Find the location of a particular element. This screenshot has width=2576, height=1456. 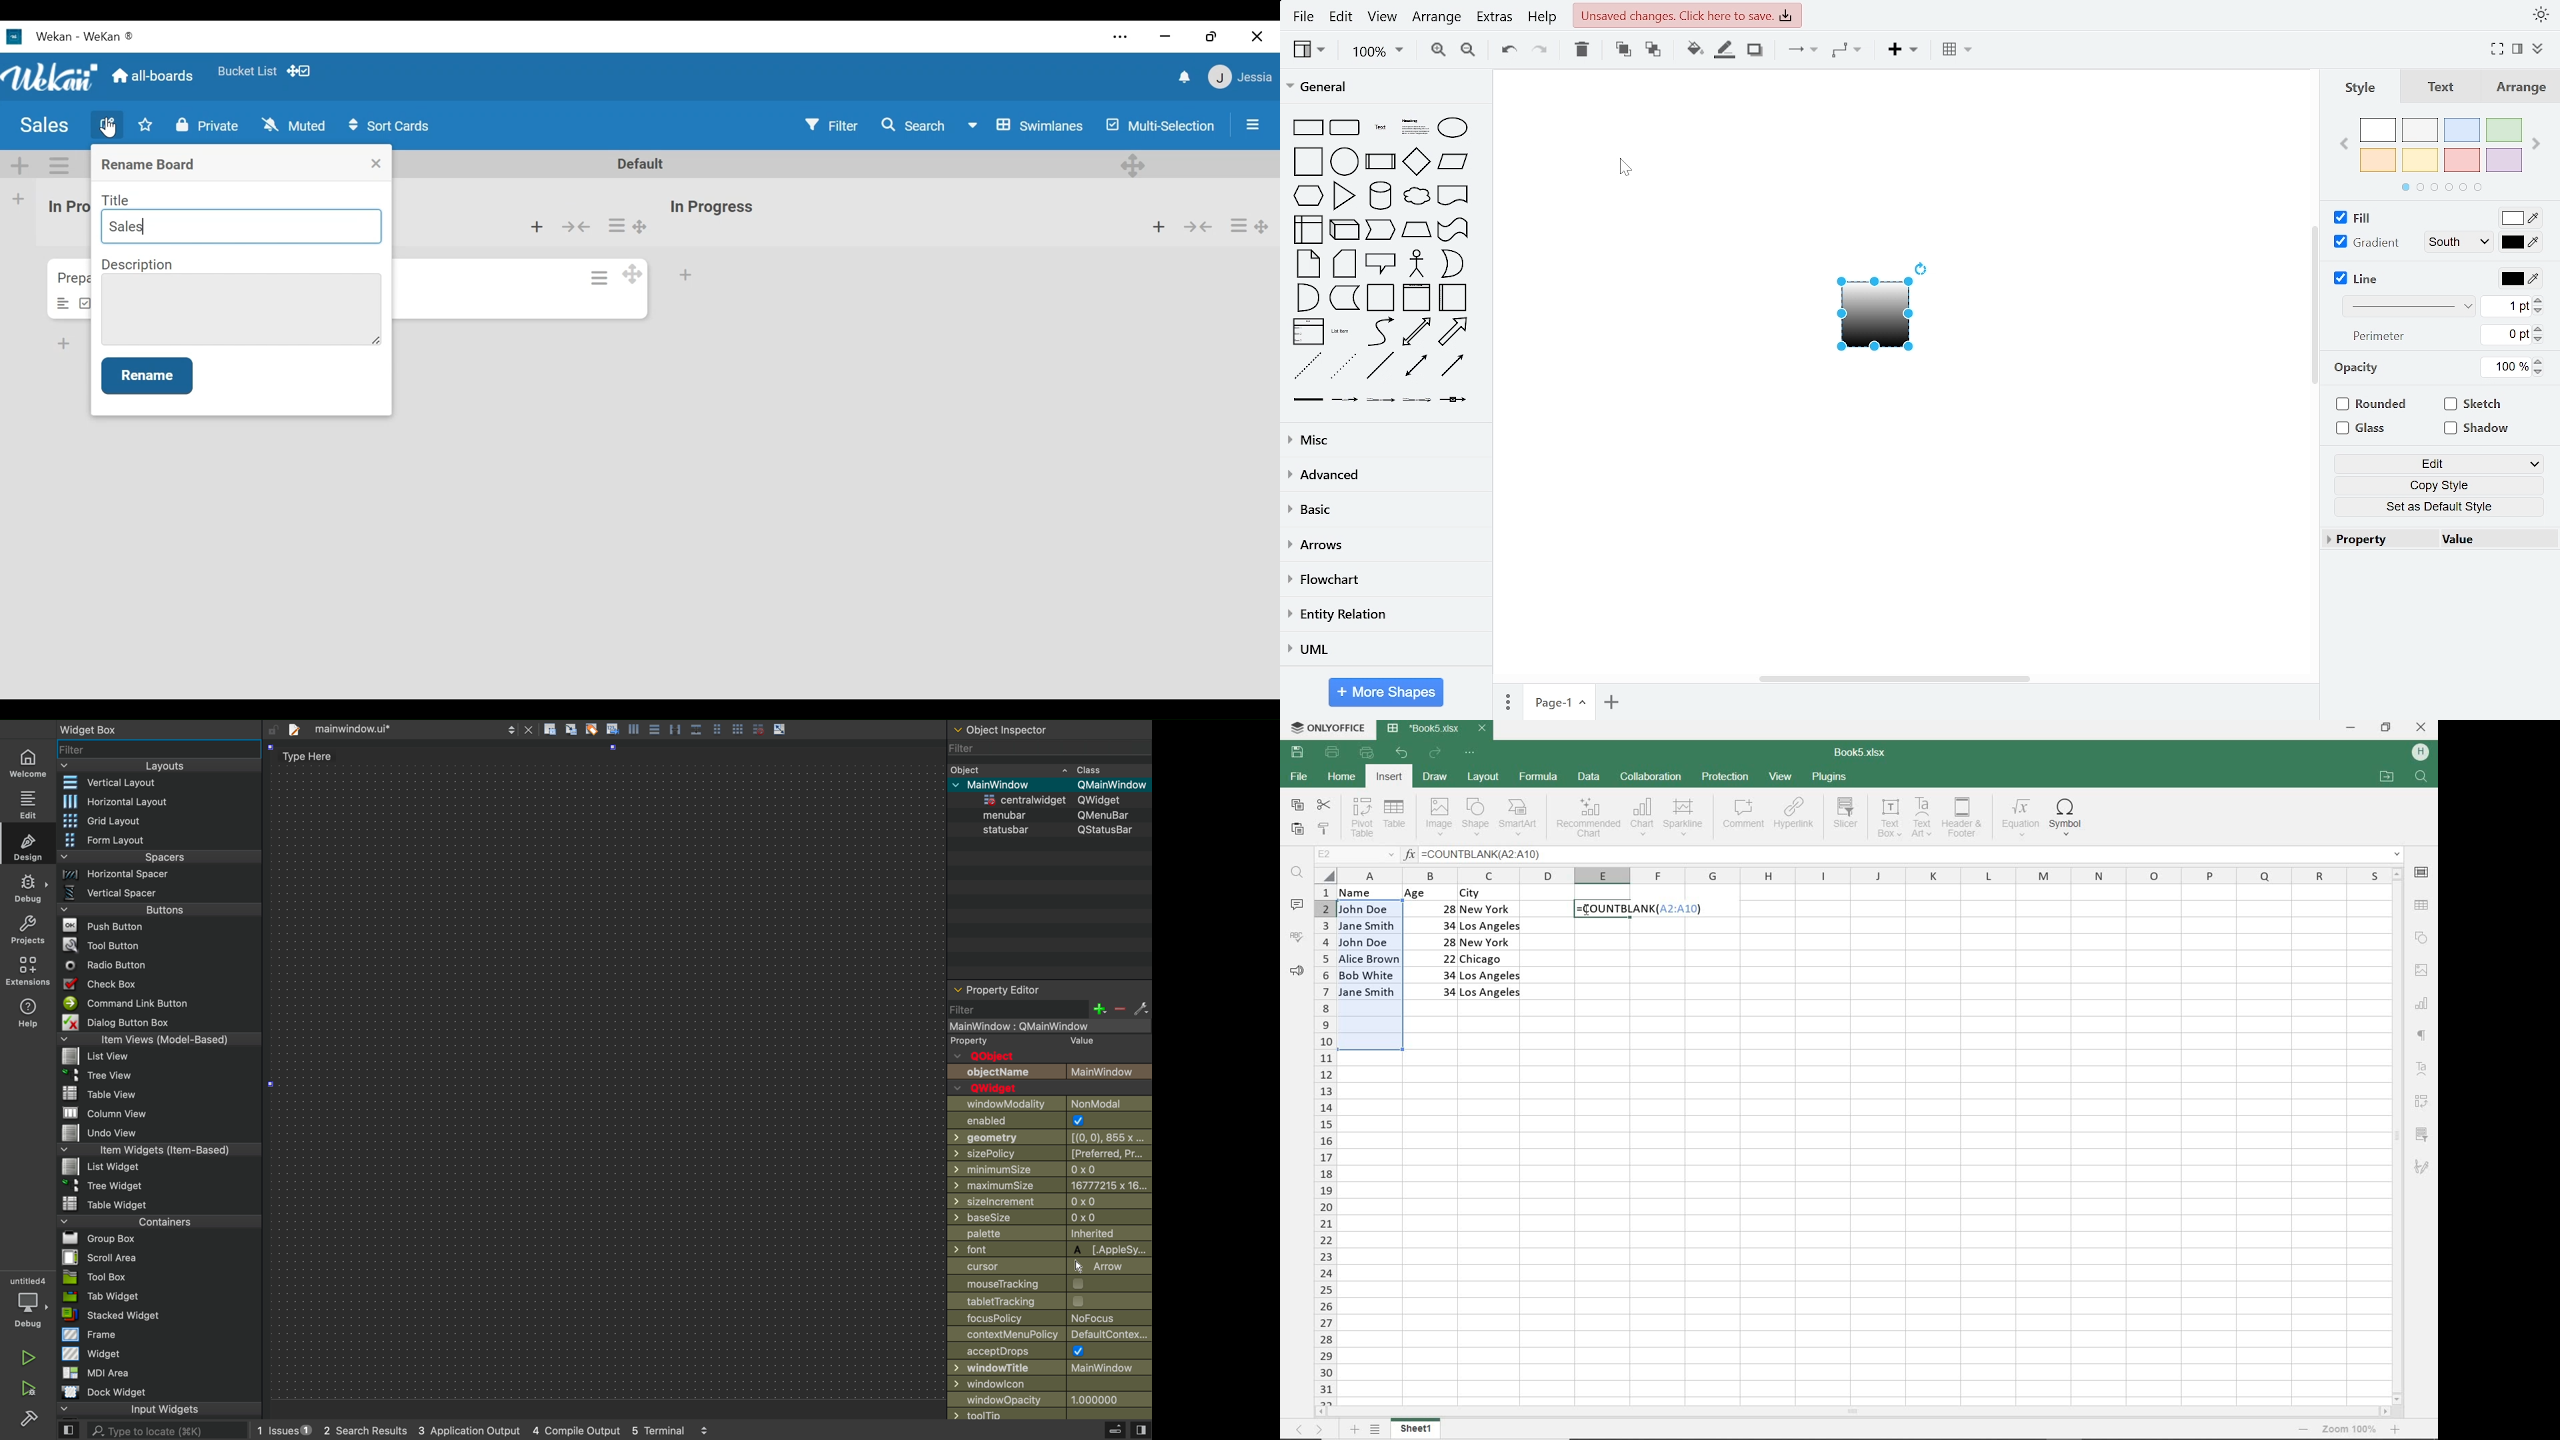

shadow is located at coordinates (2477, 430).